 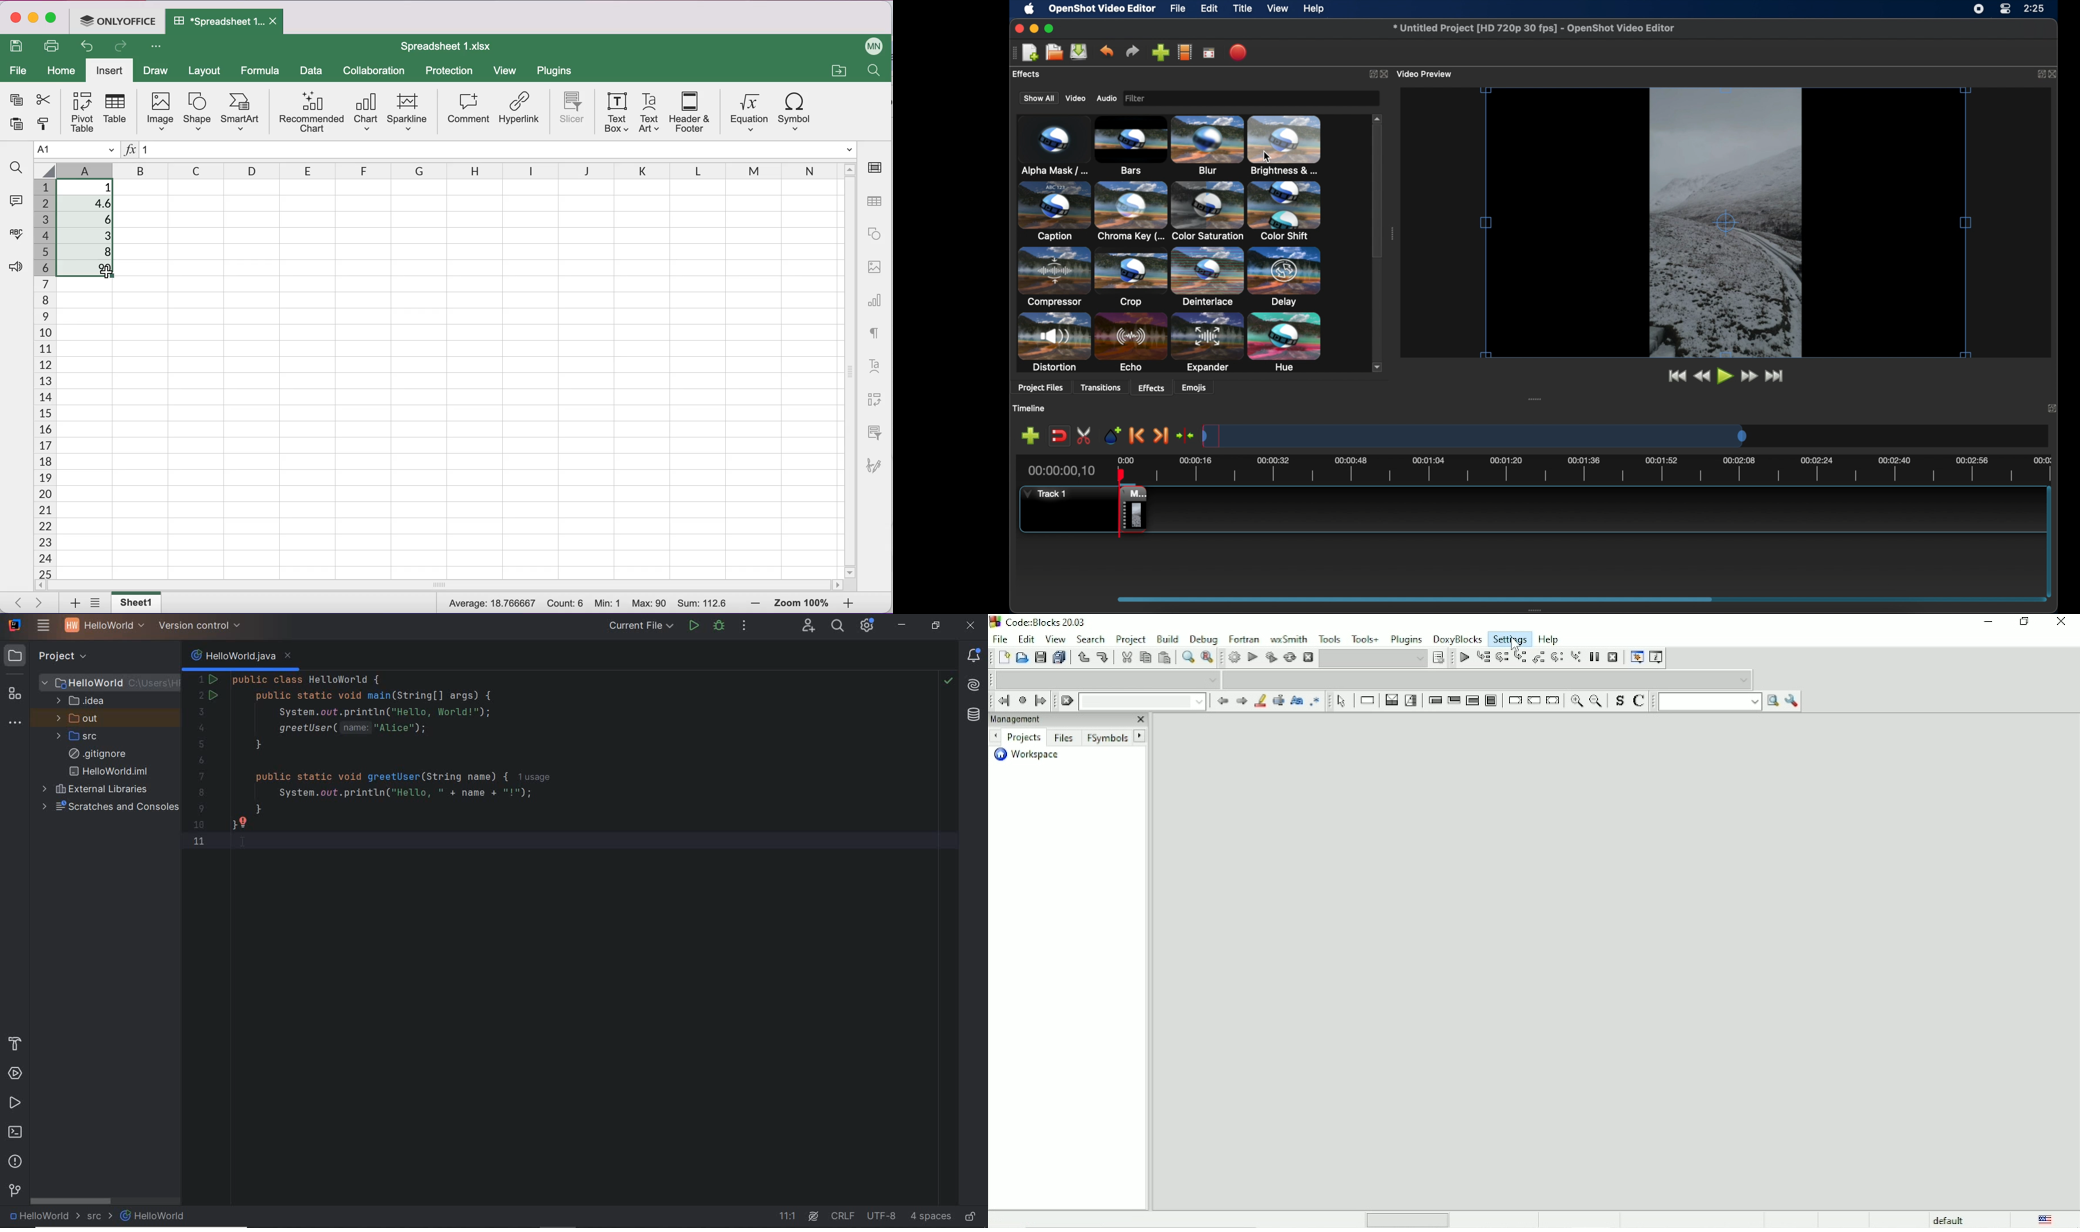 What do you see at coordinates (703, 603) in the screenshot?
I see `Sum: 112.6` at bounding box center [703, 603].